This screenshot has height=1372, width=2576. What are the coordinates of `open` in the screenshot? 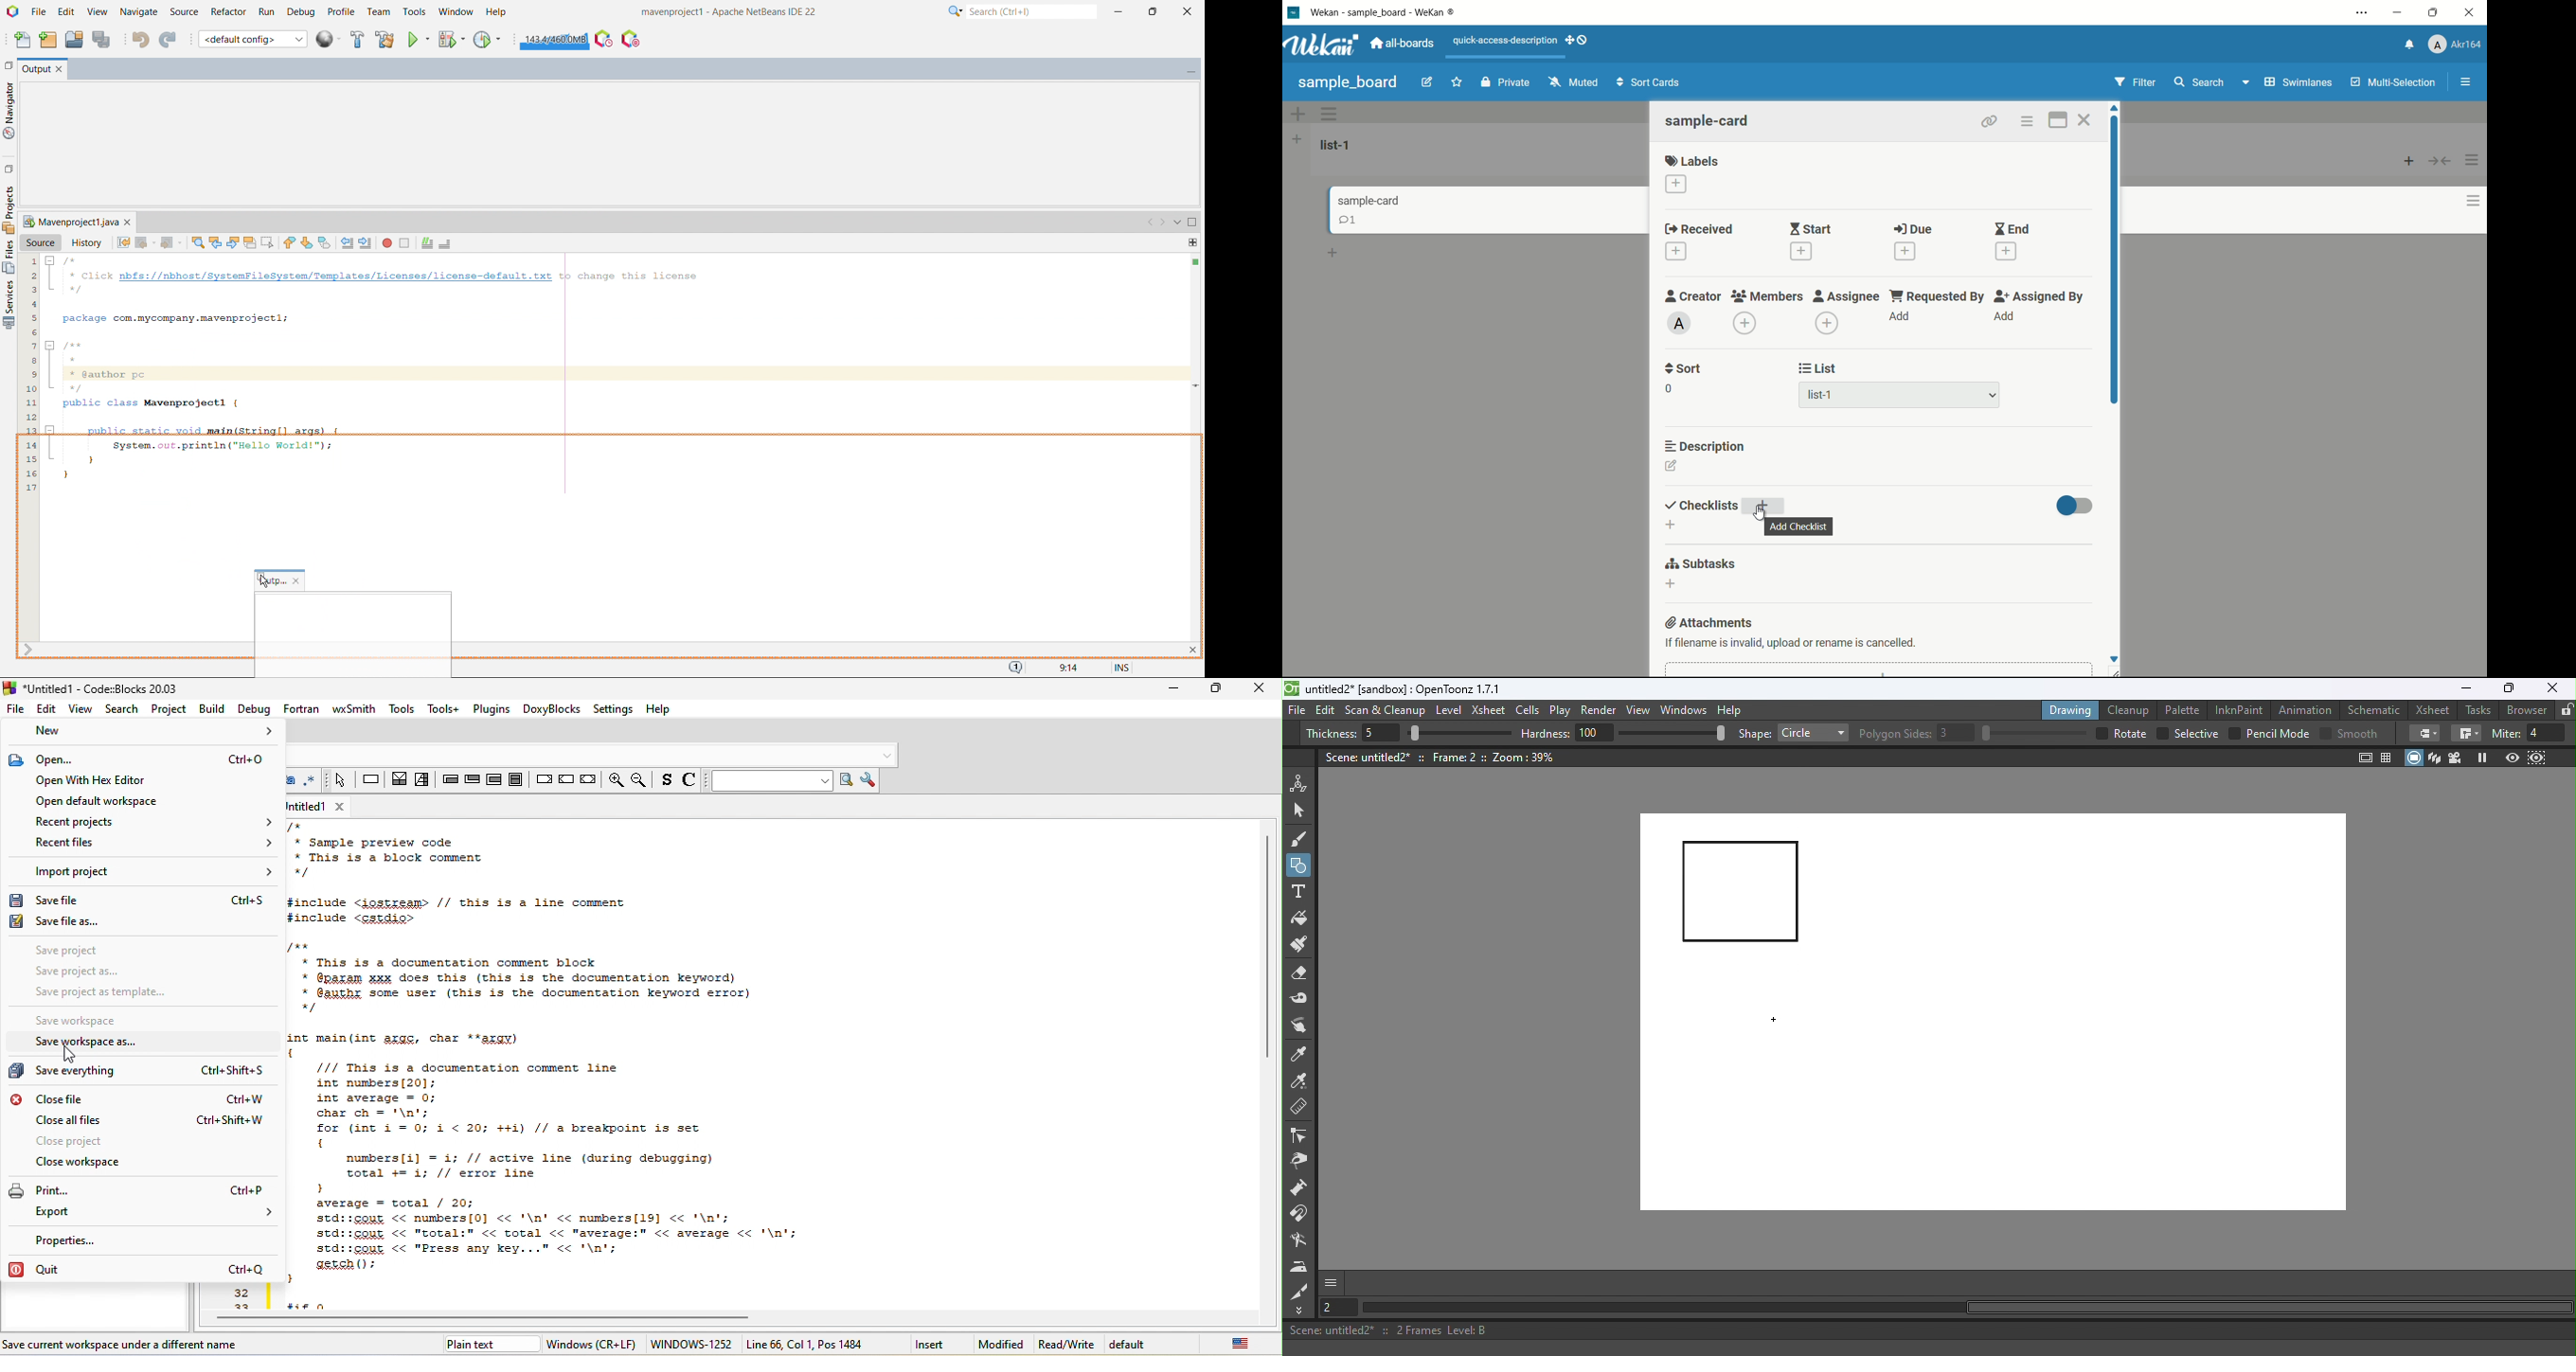 It's located at (143, 760).